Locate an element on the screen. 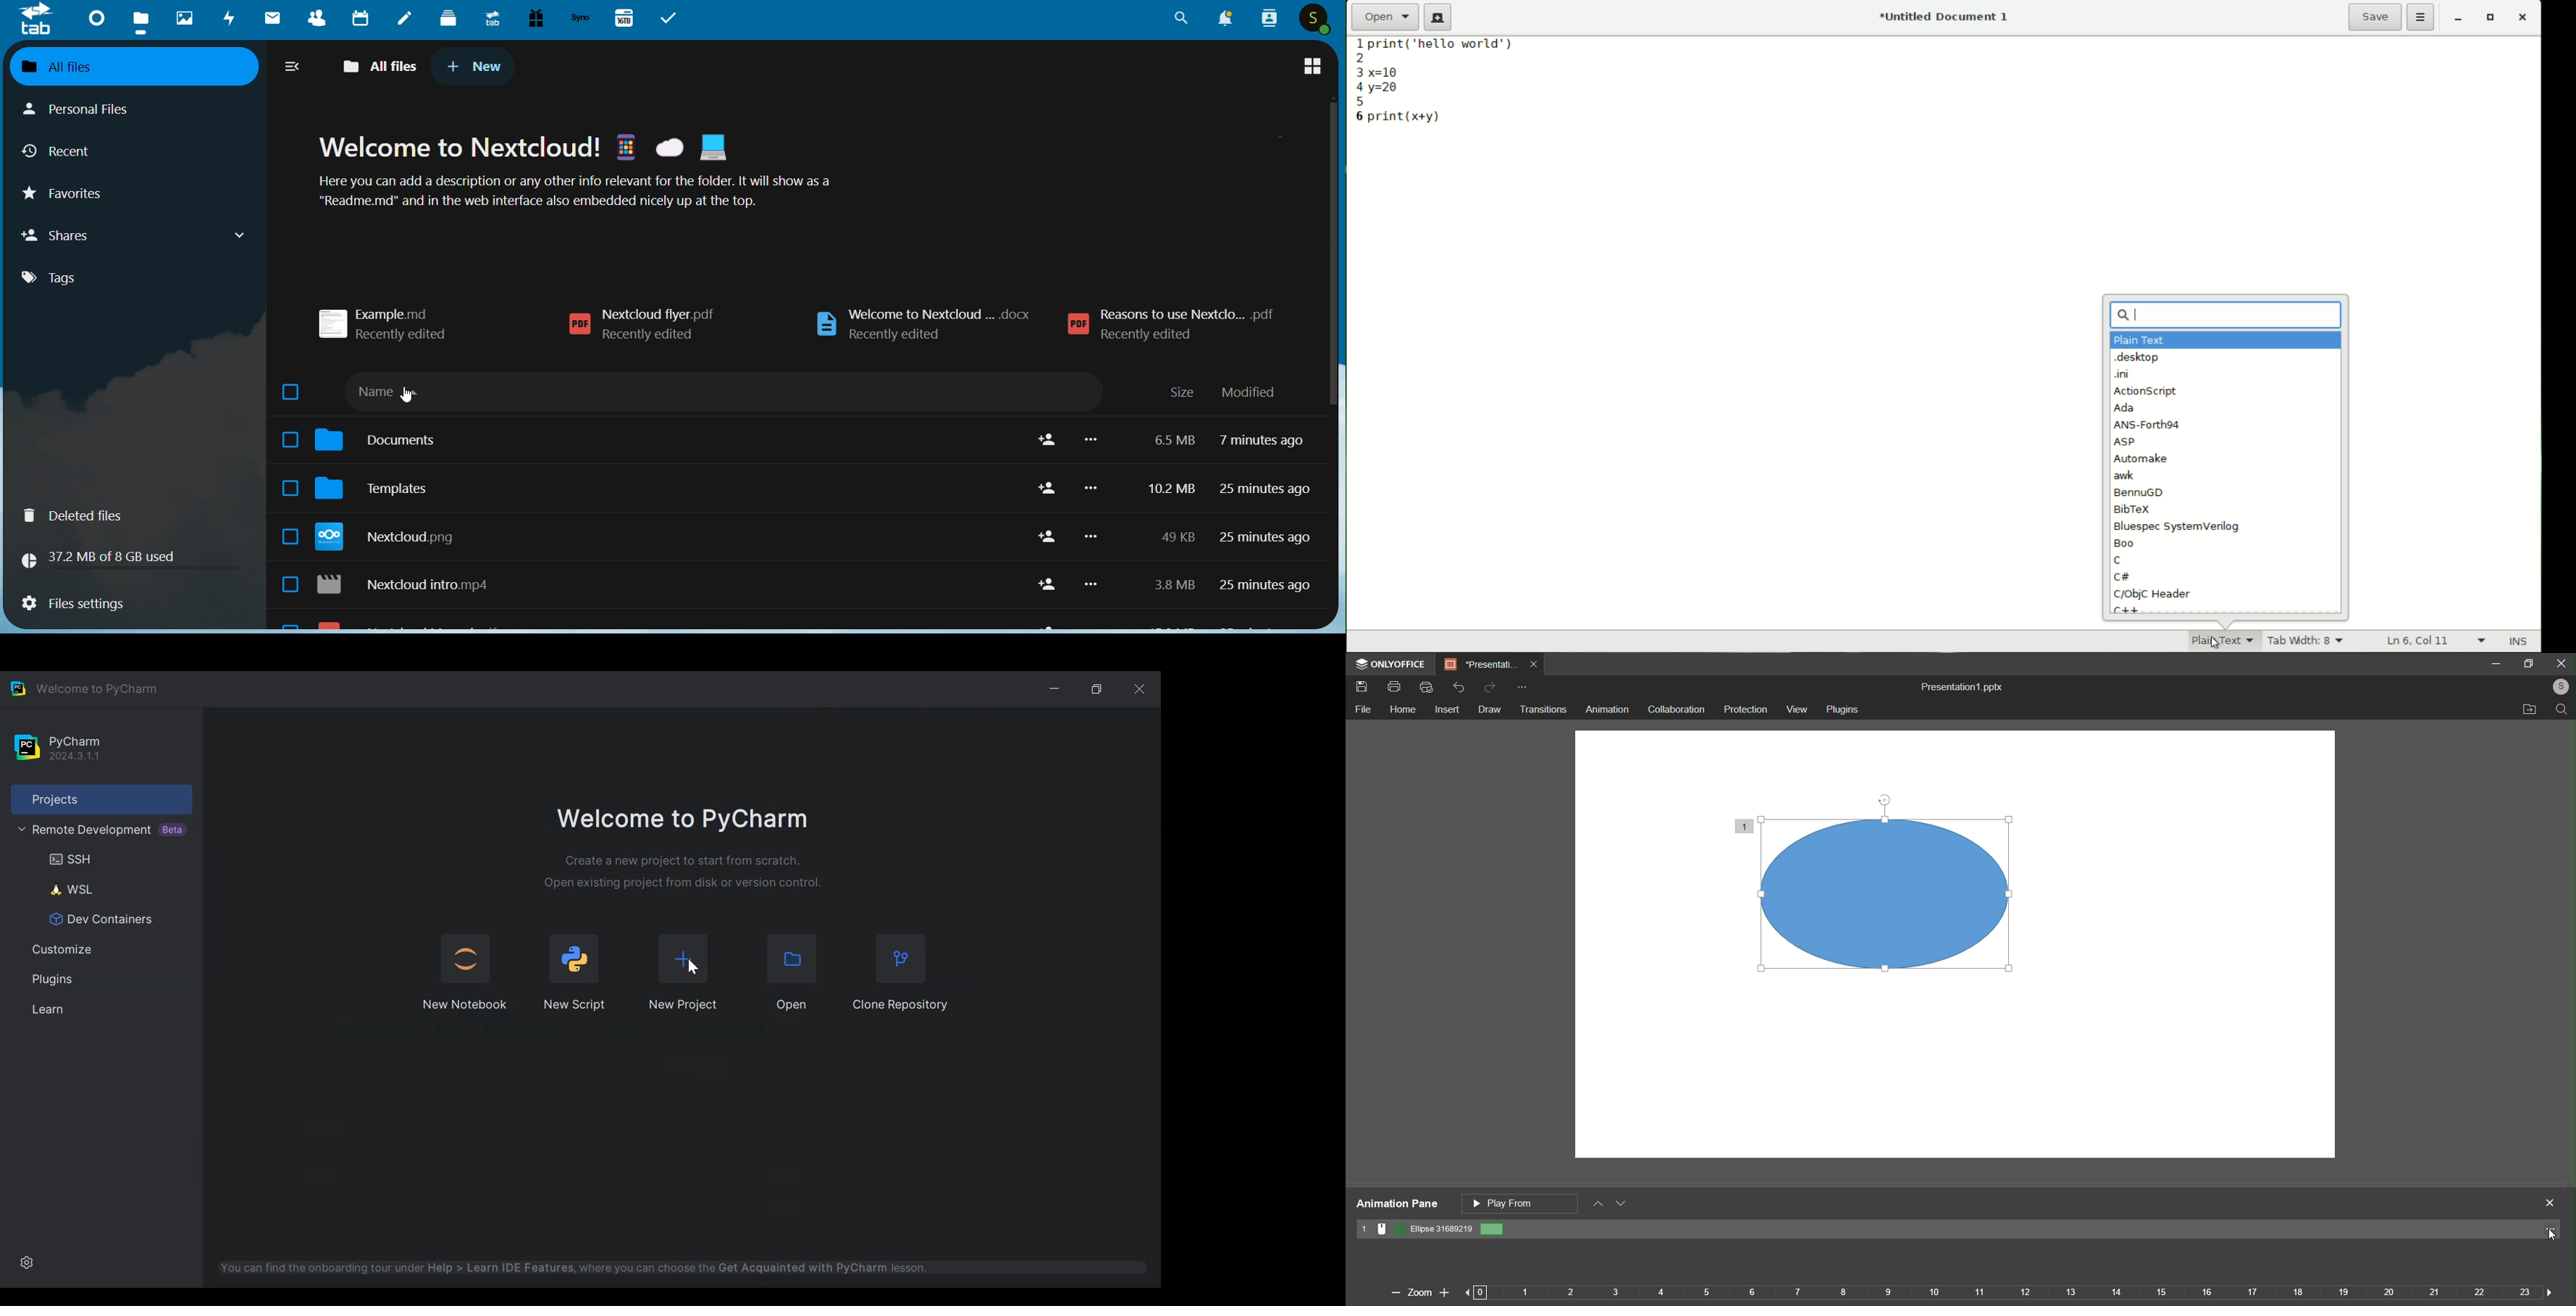  Logo is located at coordinates (1390, 664).